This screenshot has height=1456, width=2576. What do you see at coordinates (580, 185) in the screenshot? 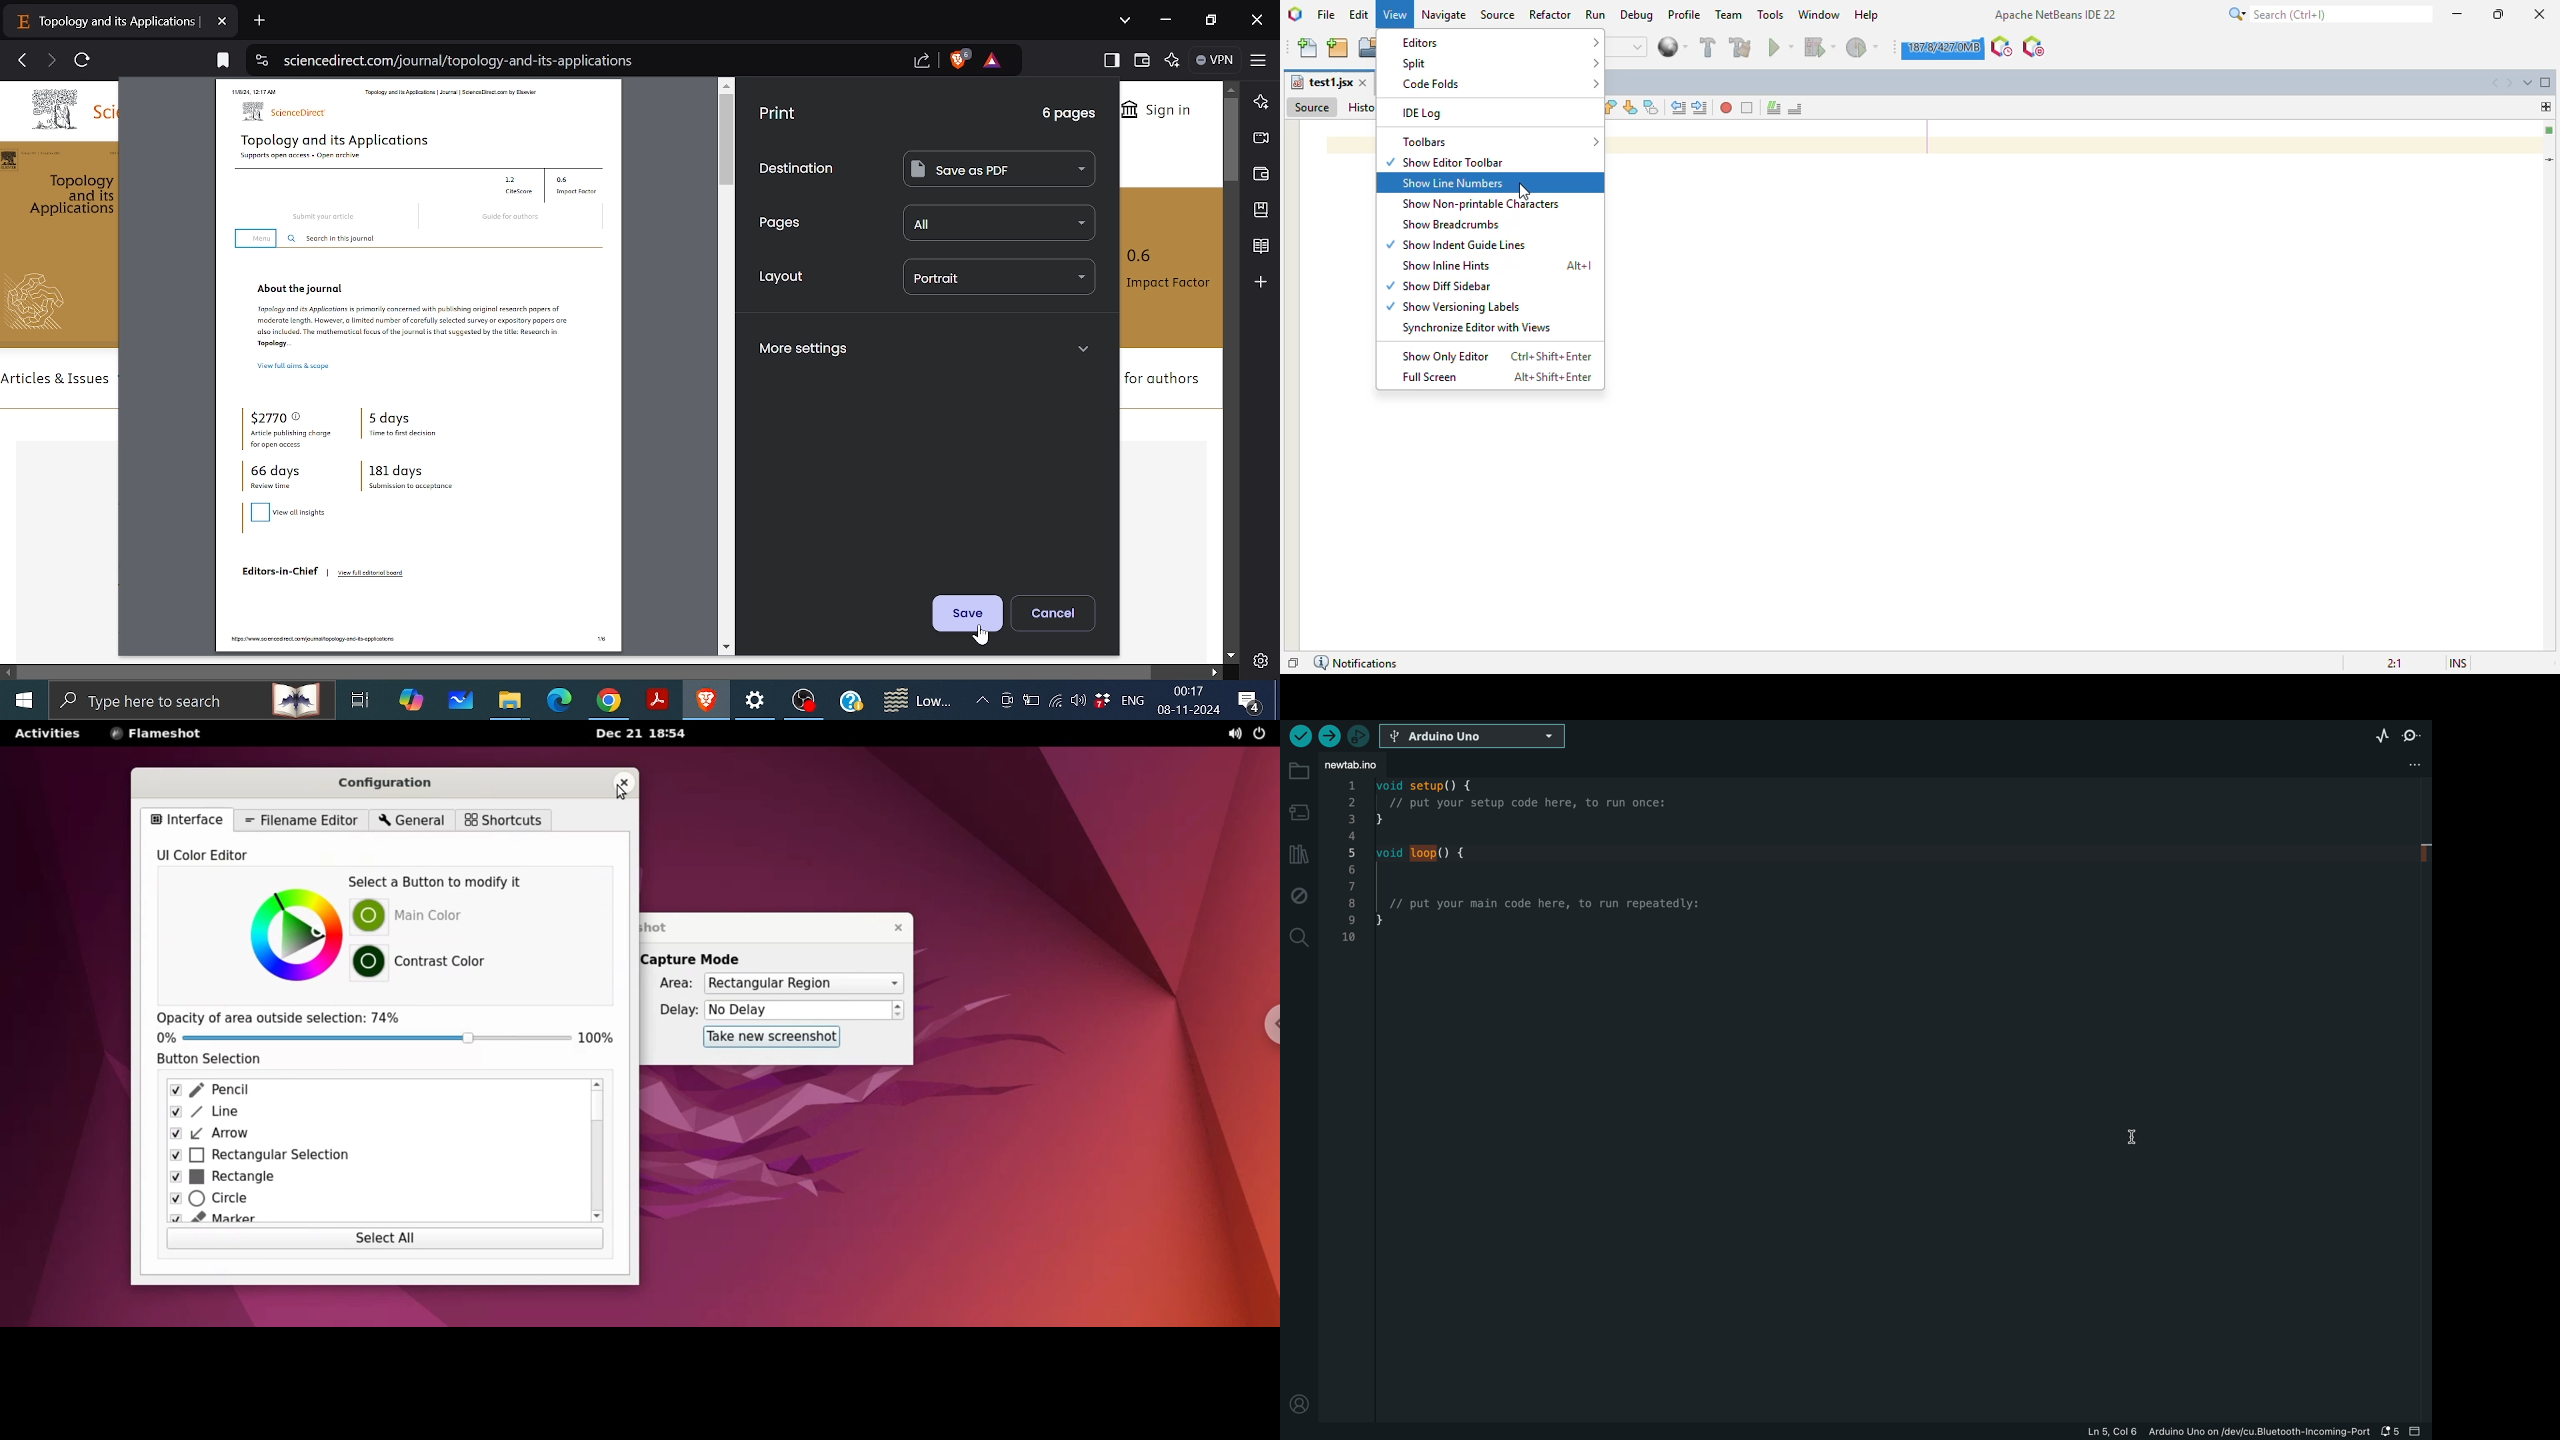
I see `0.6 . Impact Factor` at bounding box center [580, 185].